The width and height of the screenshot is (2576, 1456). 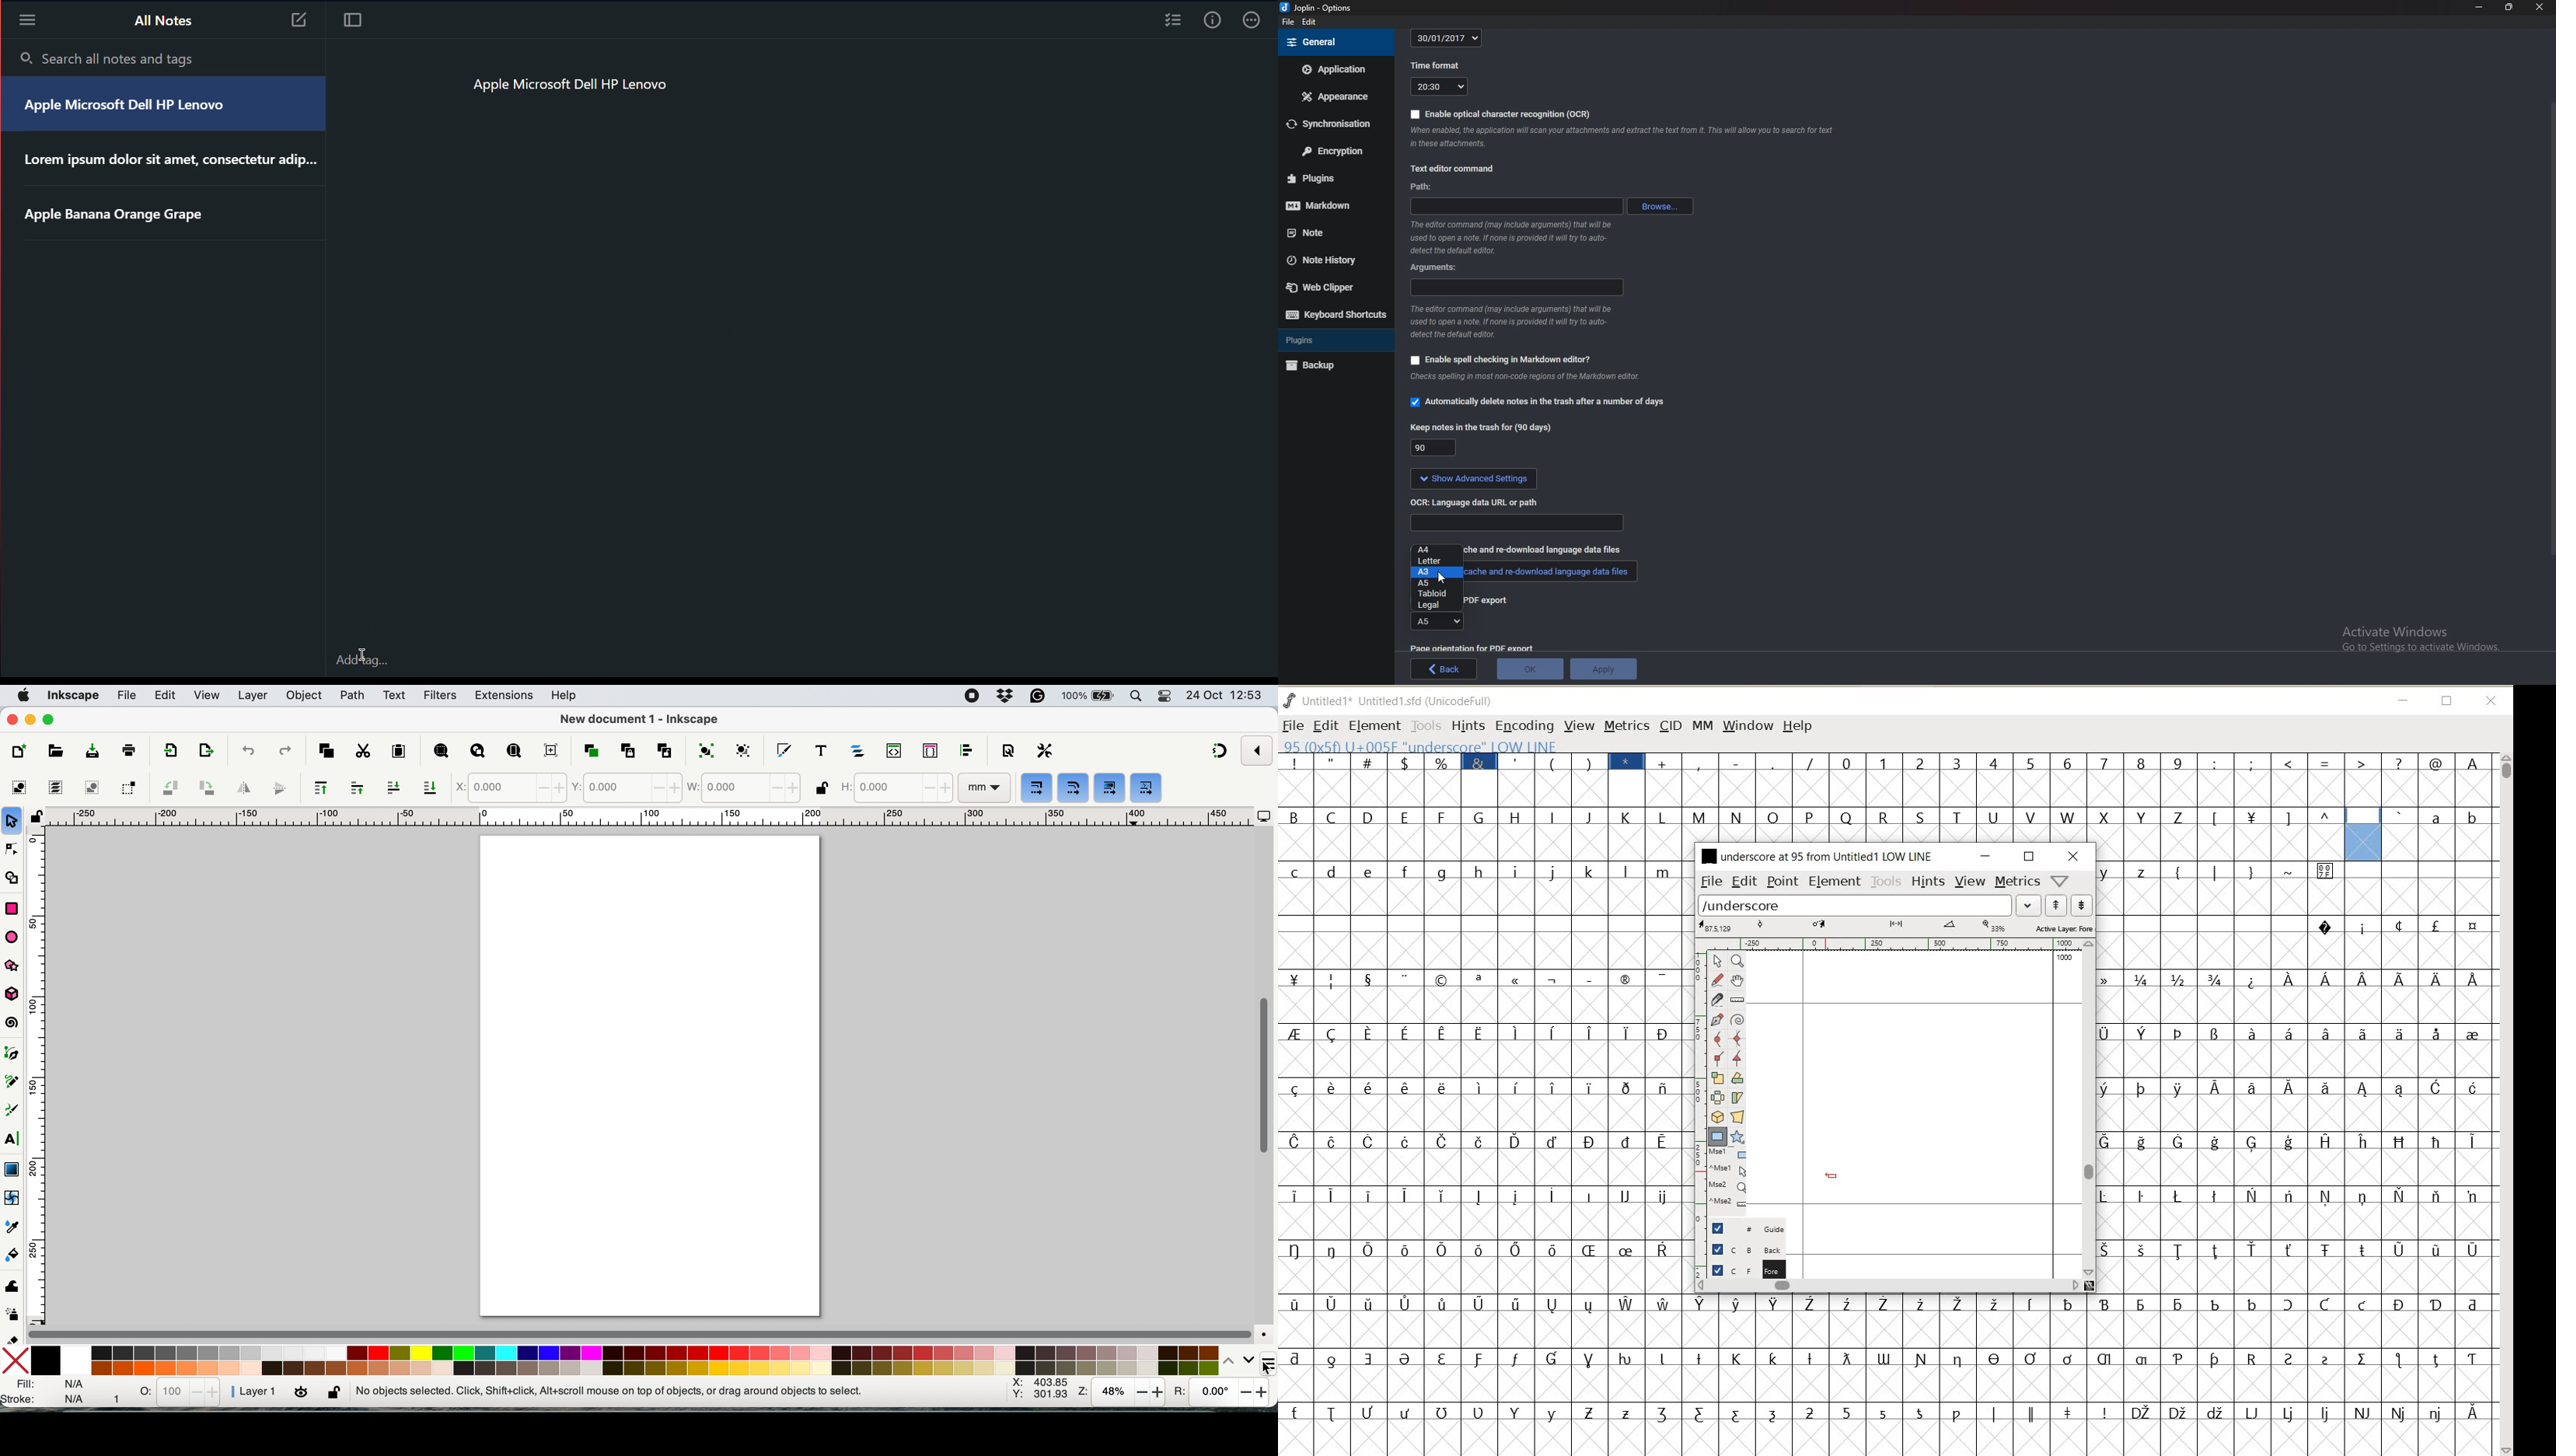 What do you see at coordinates (1531, 668) in the screenshot?
I see `ok` at bounding box center [1531, 668].